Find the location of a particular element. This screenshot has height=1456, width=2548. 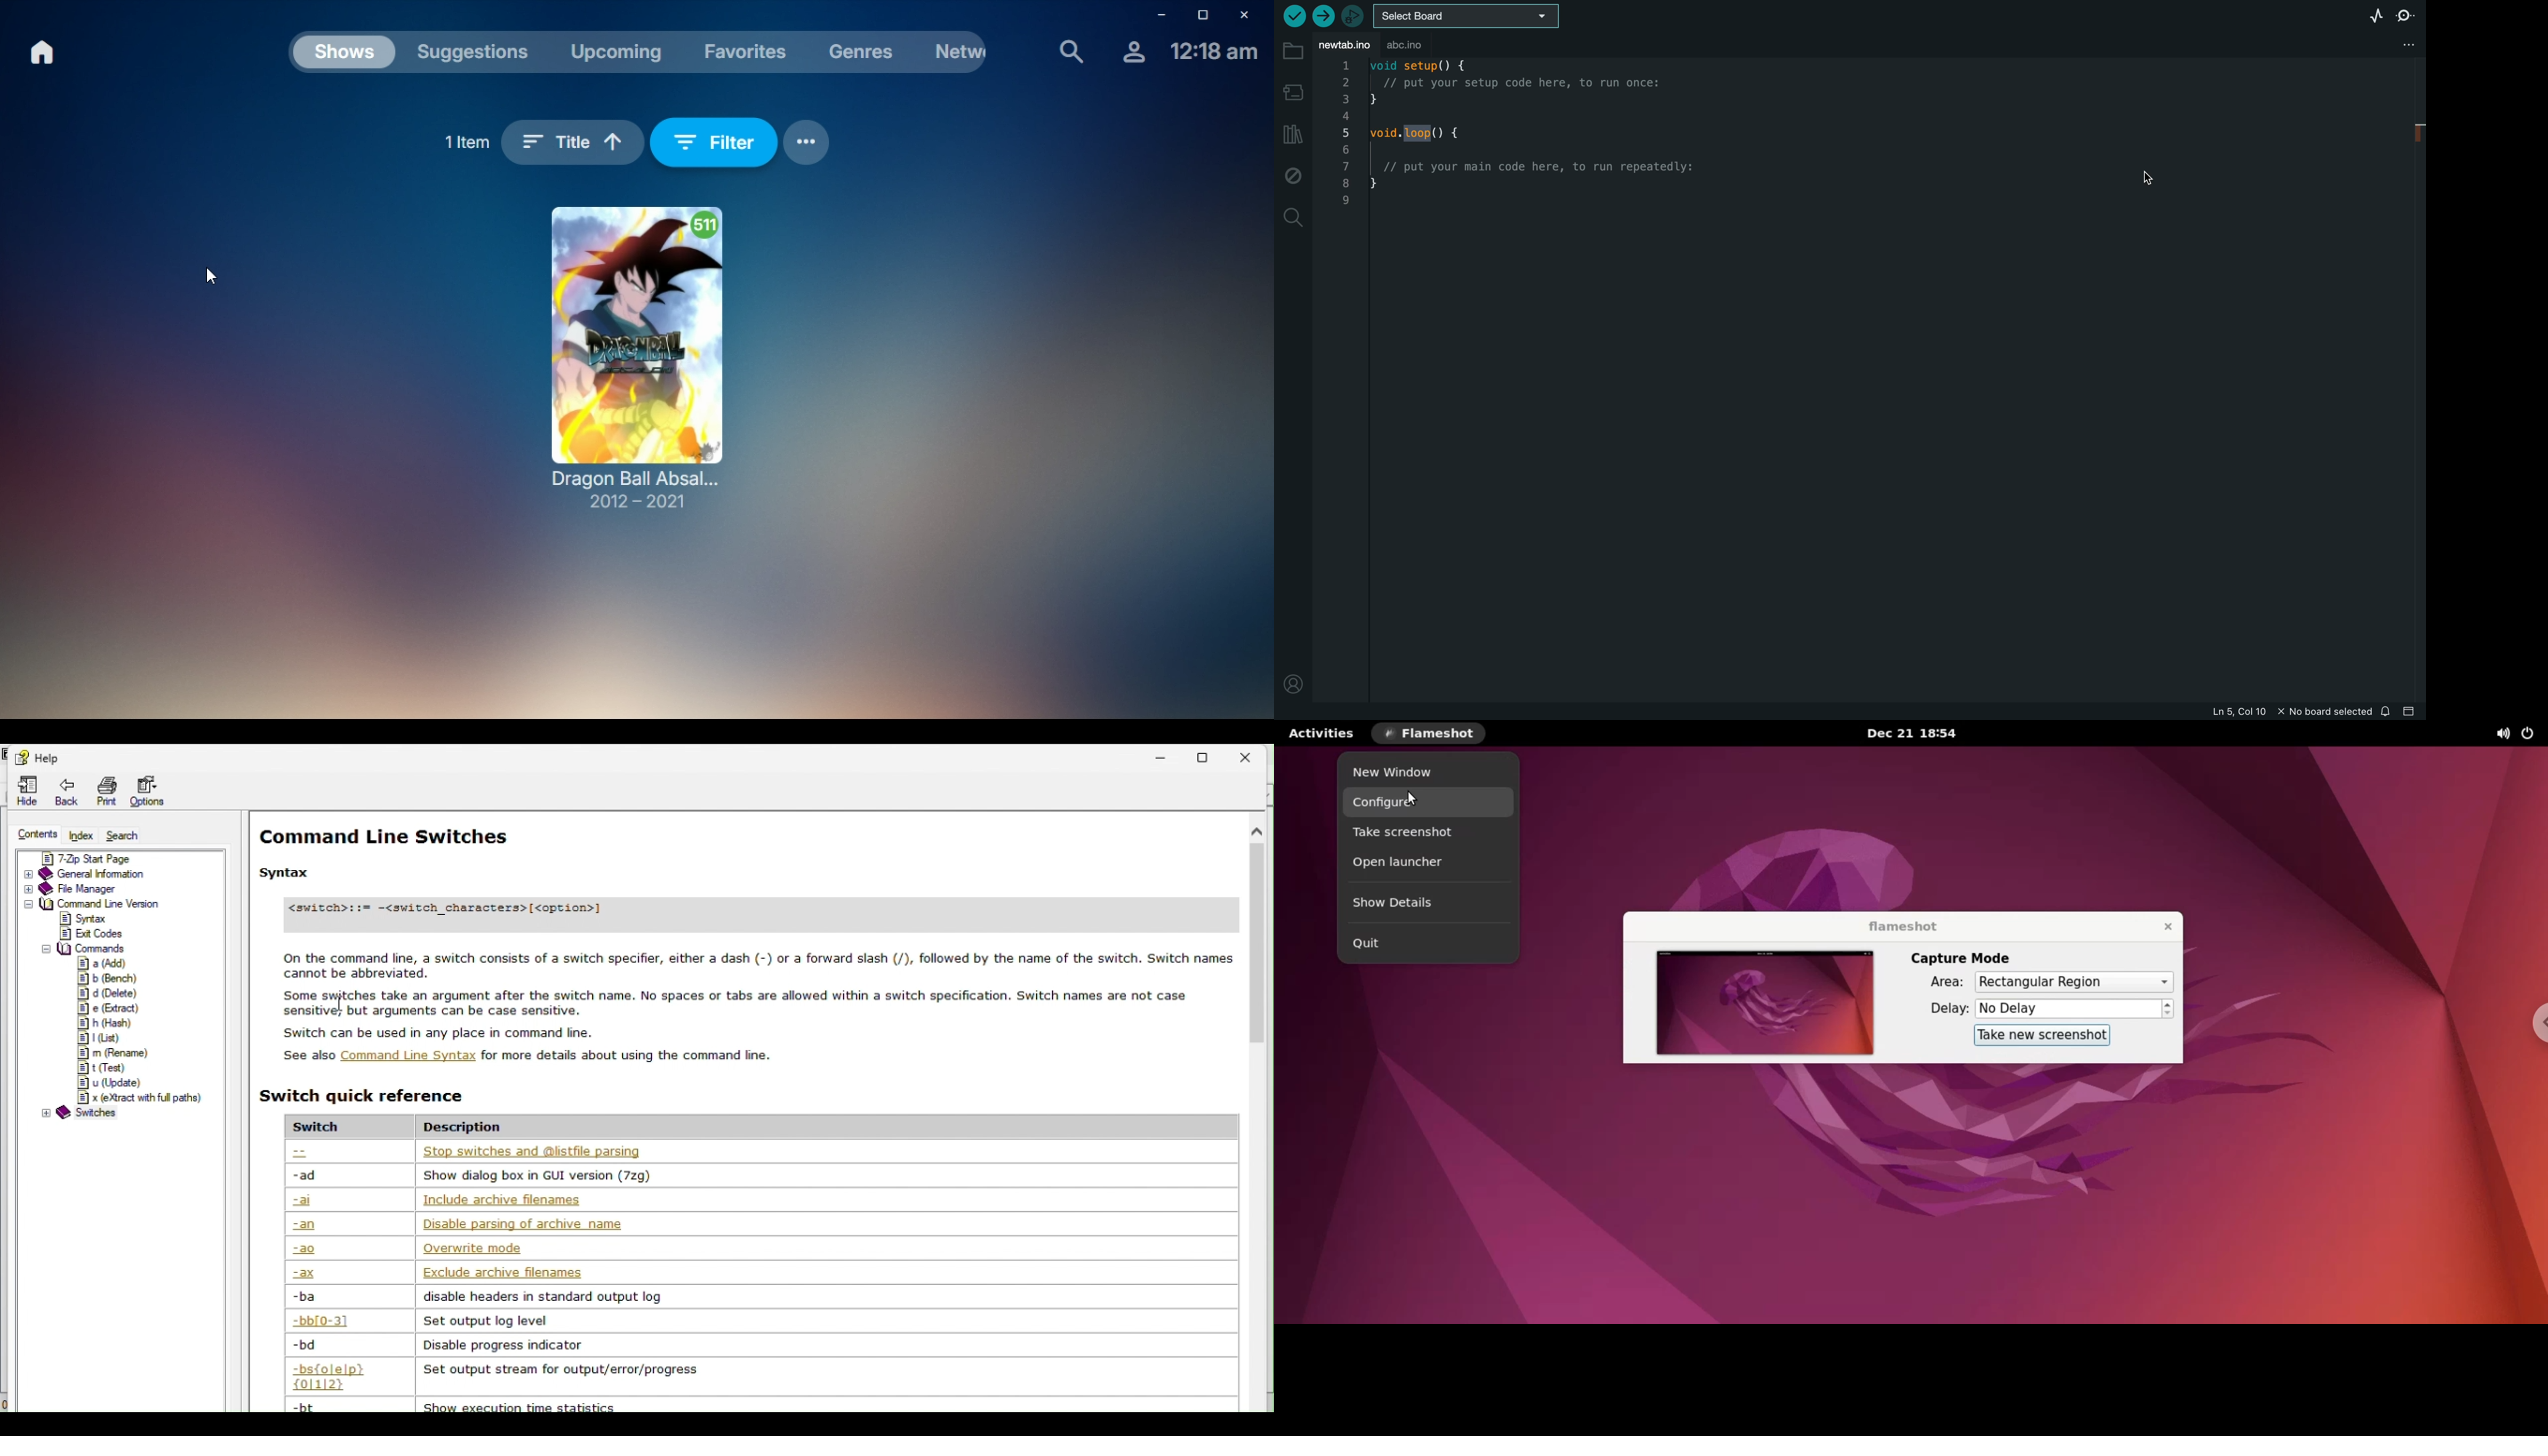

home is located at coordinates (43, 53).